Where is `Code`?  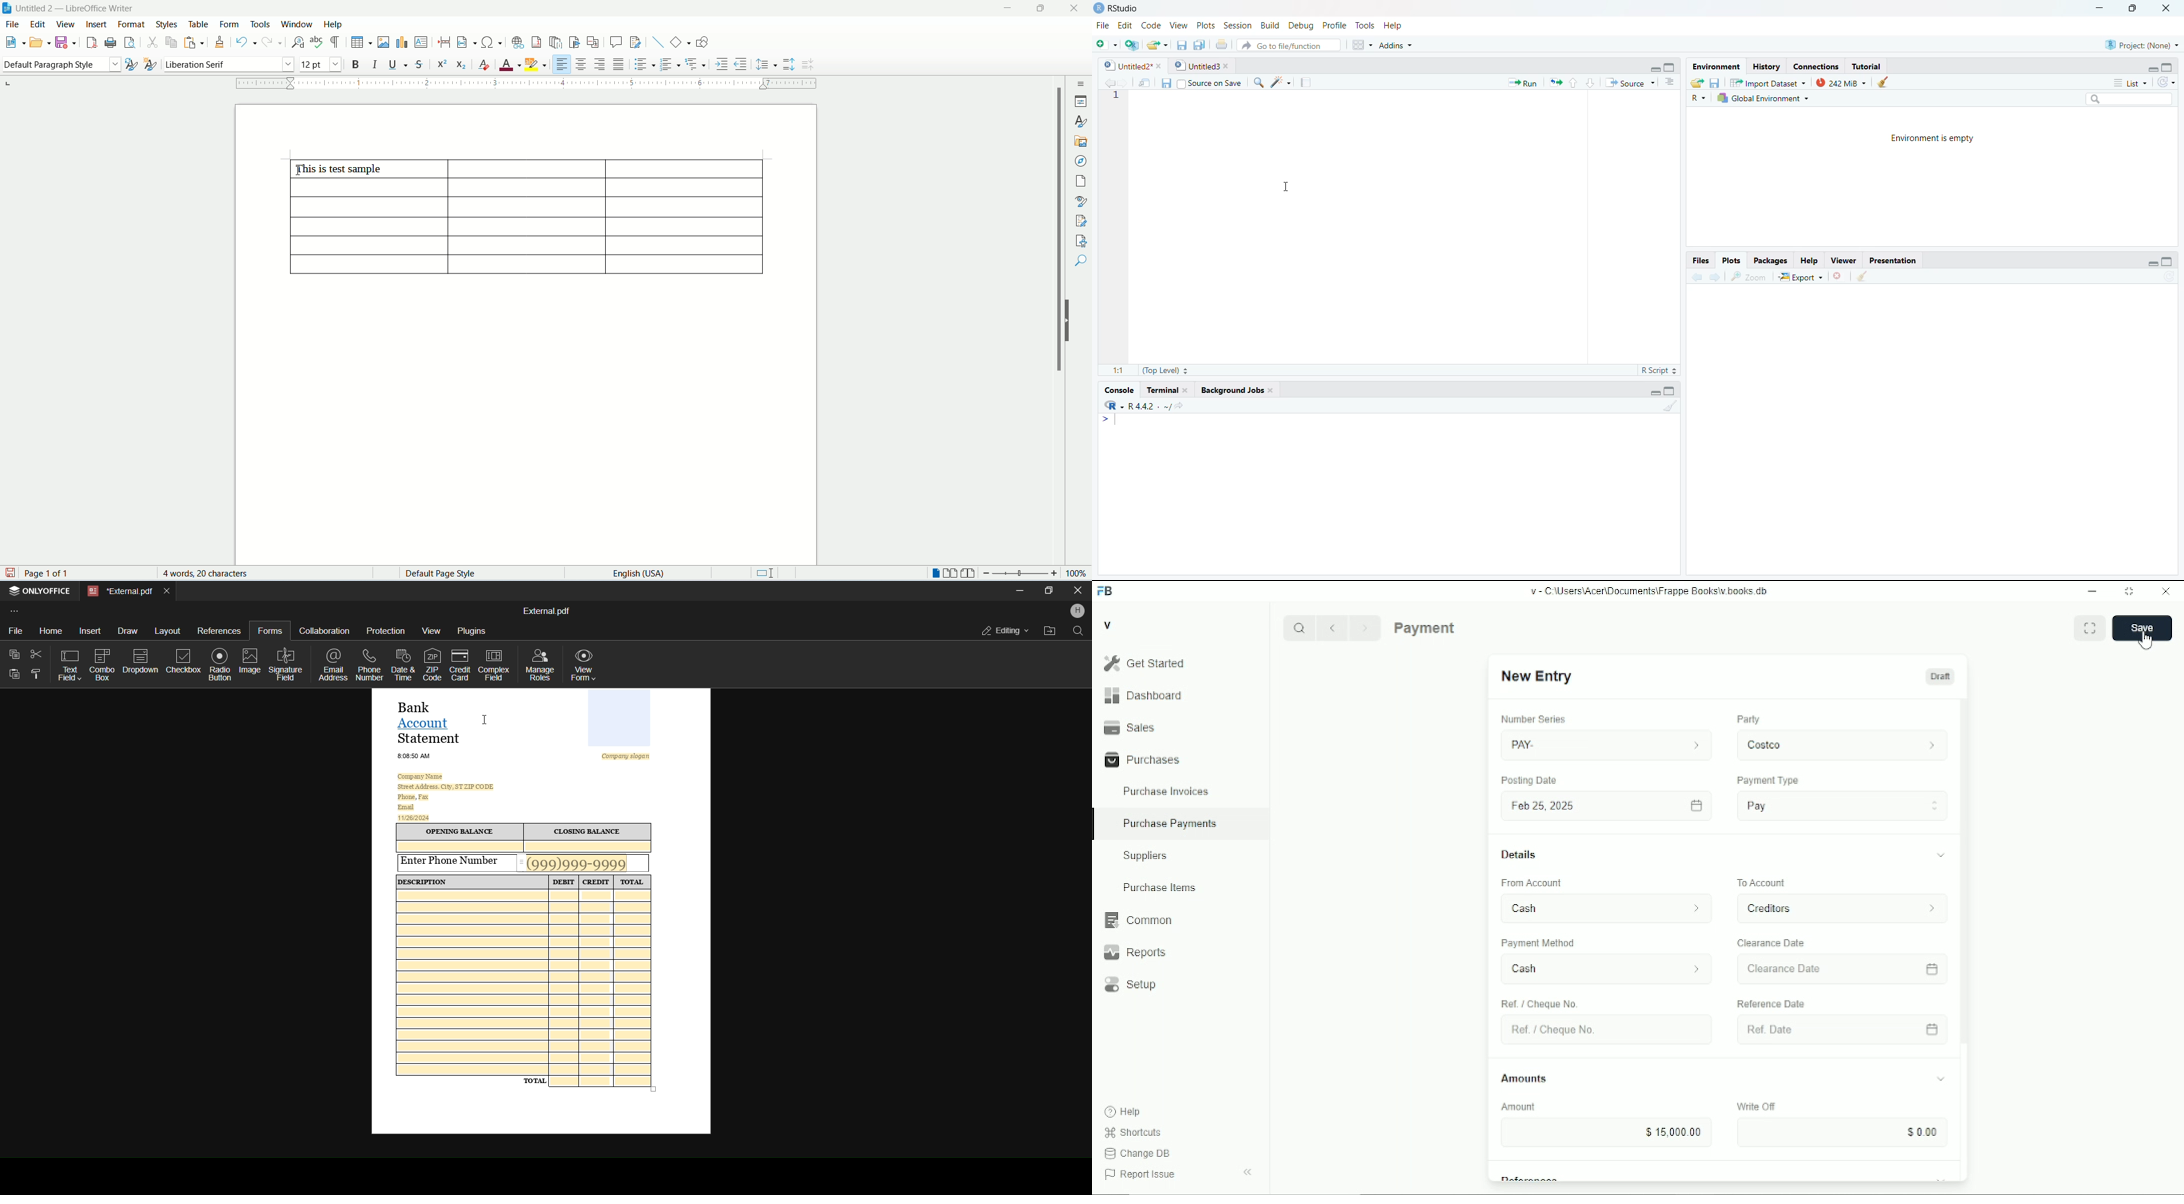
Code is located at coordinates (1151, 26).